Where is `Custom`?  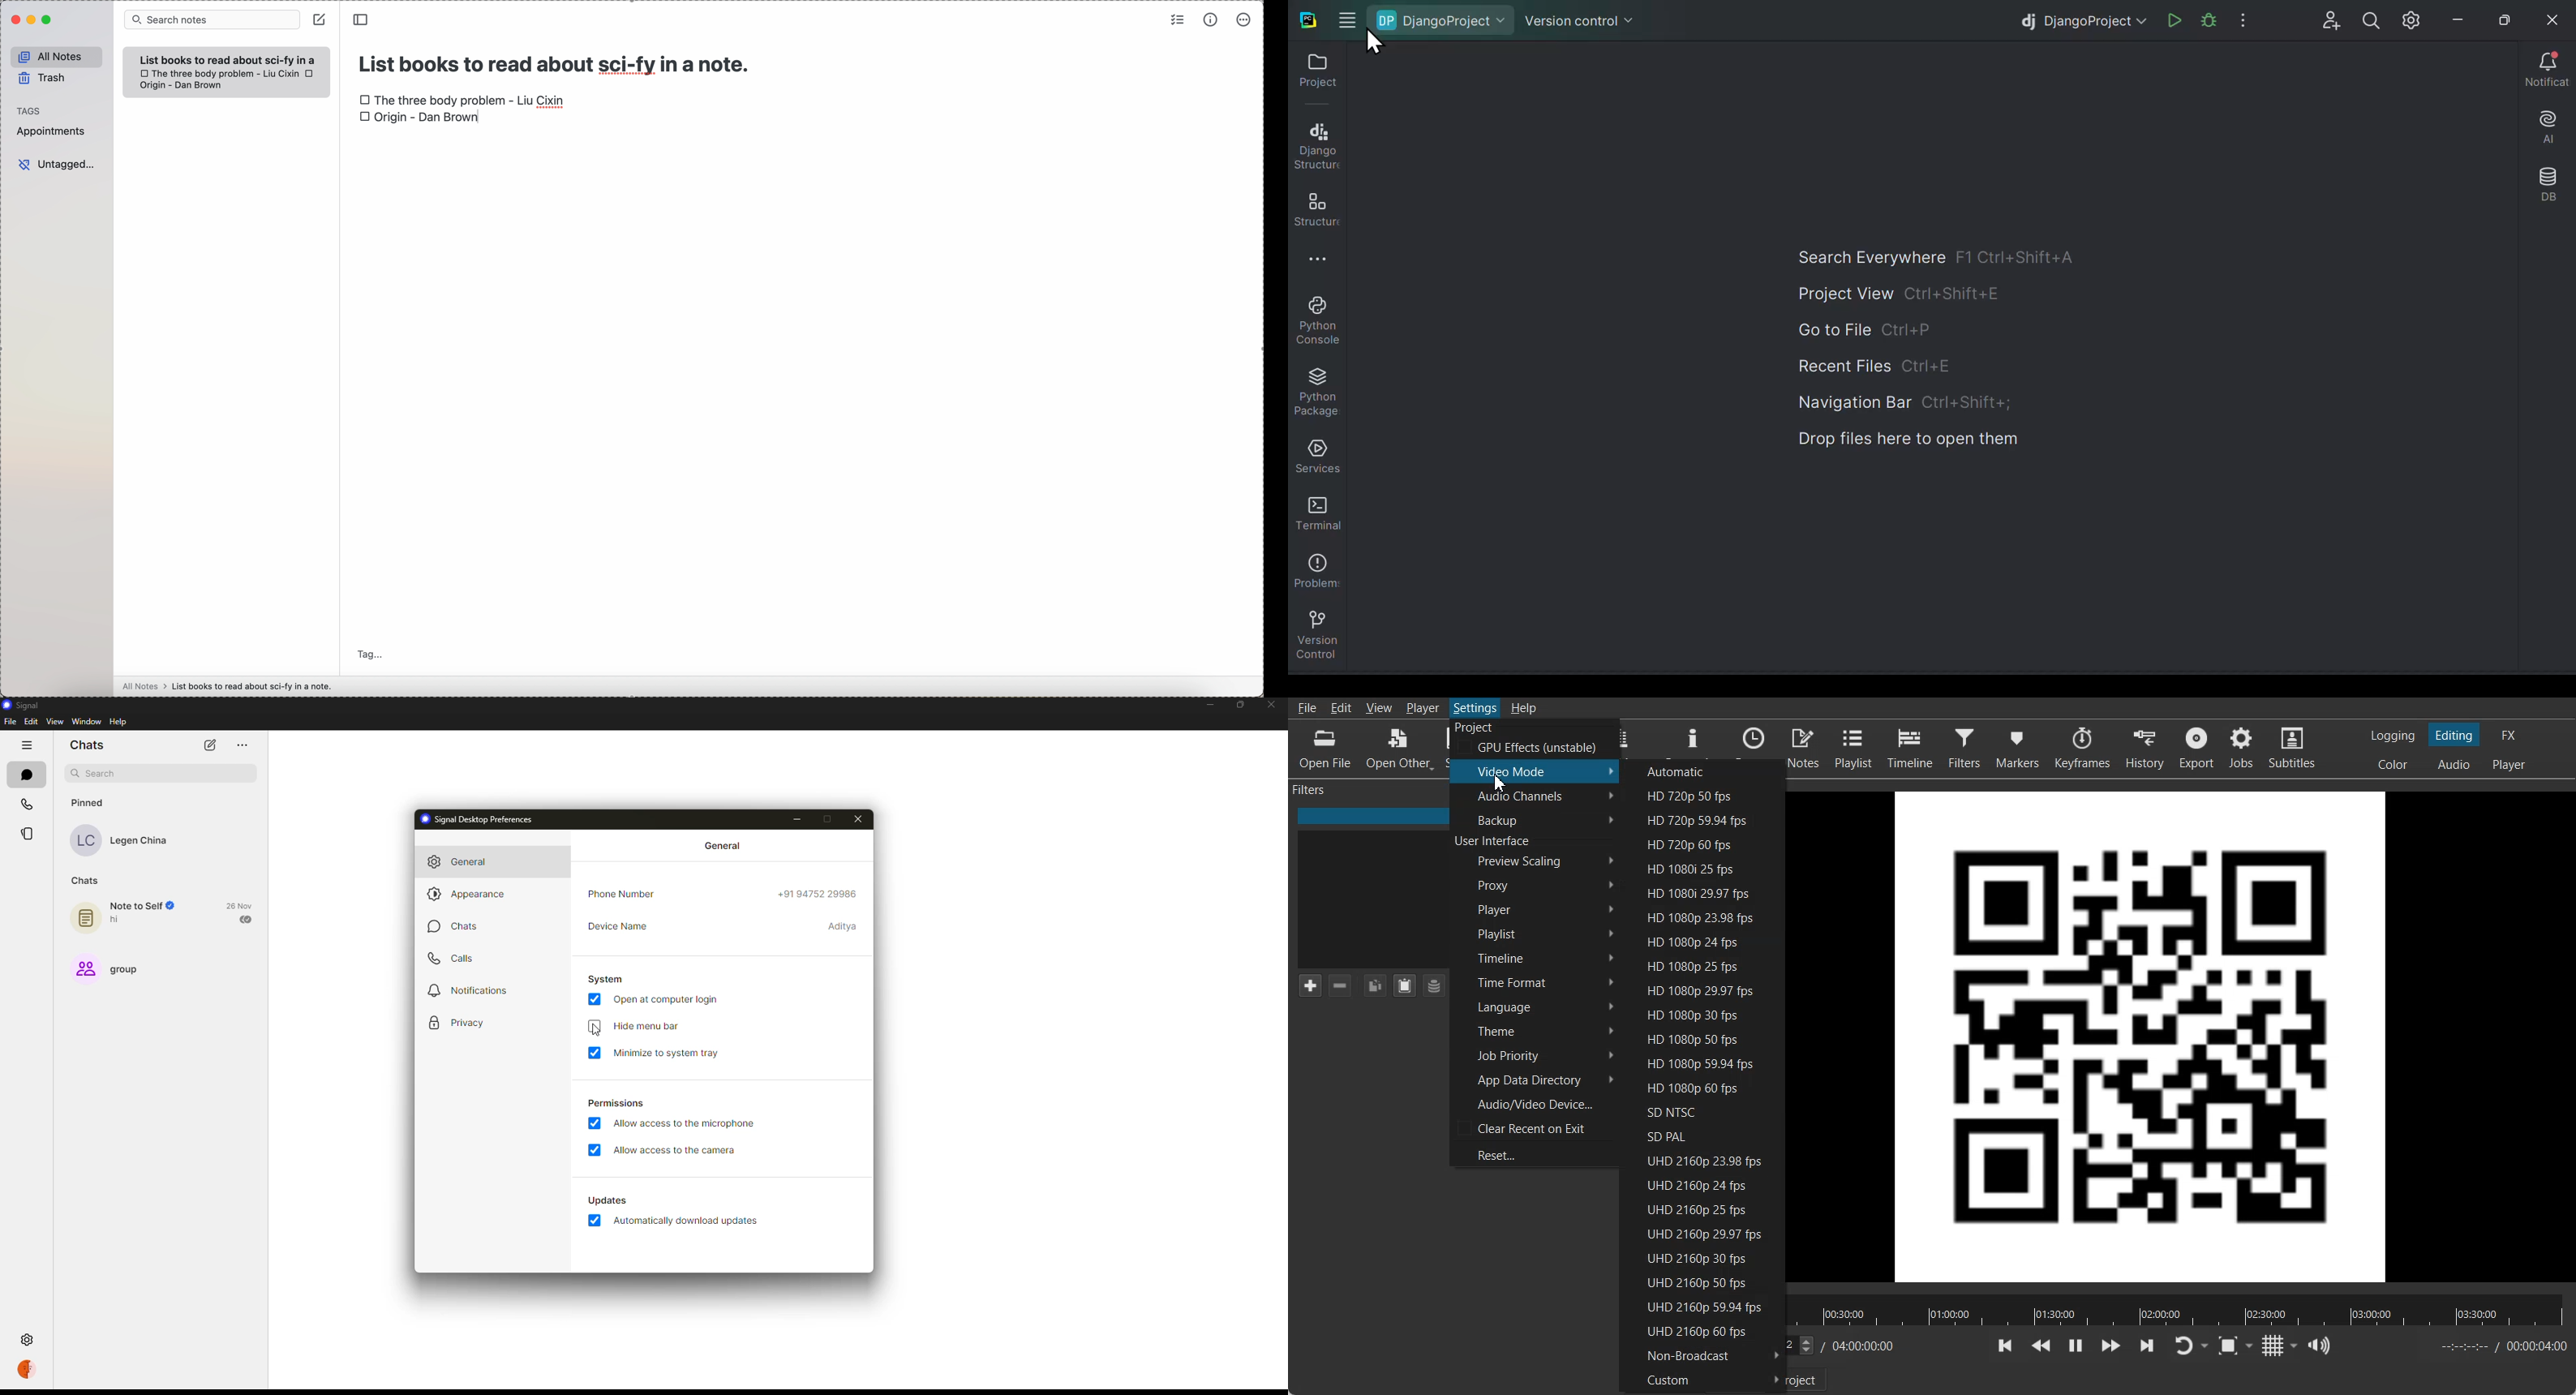
Custom is located at coordinates (1702, 1379).